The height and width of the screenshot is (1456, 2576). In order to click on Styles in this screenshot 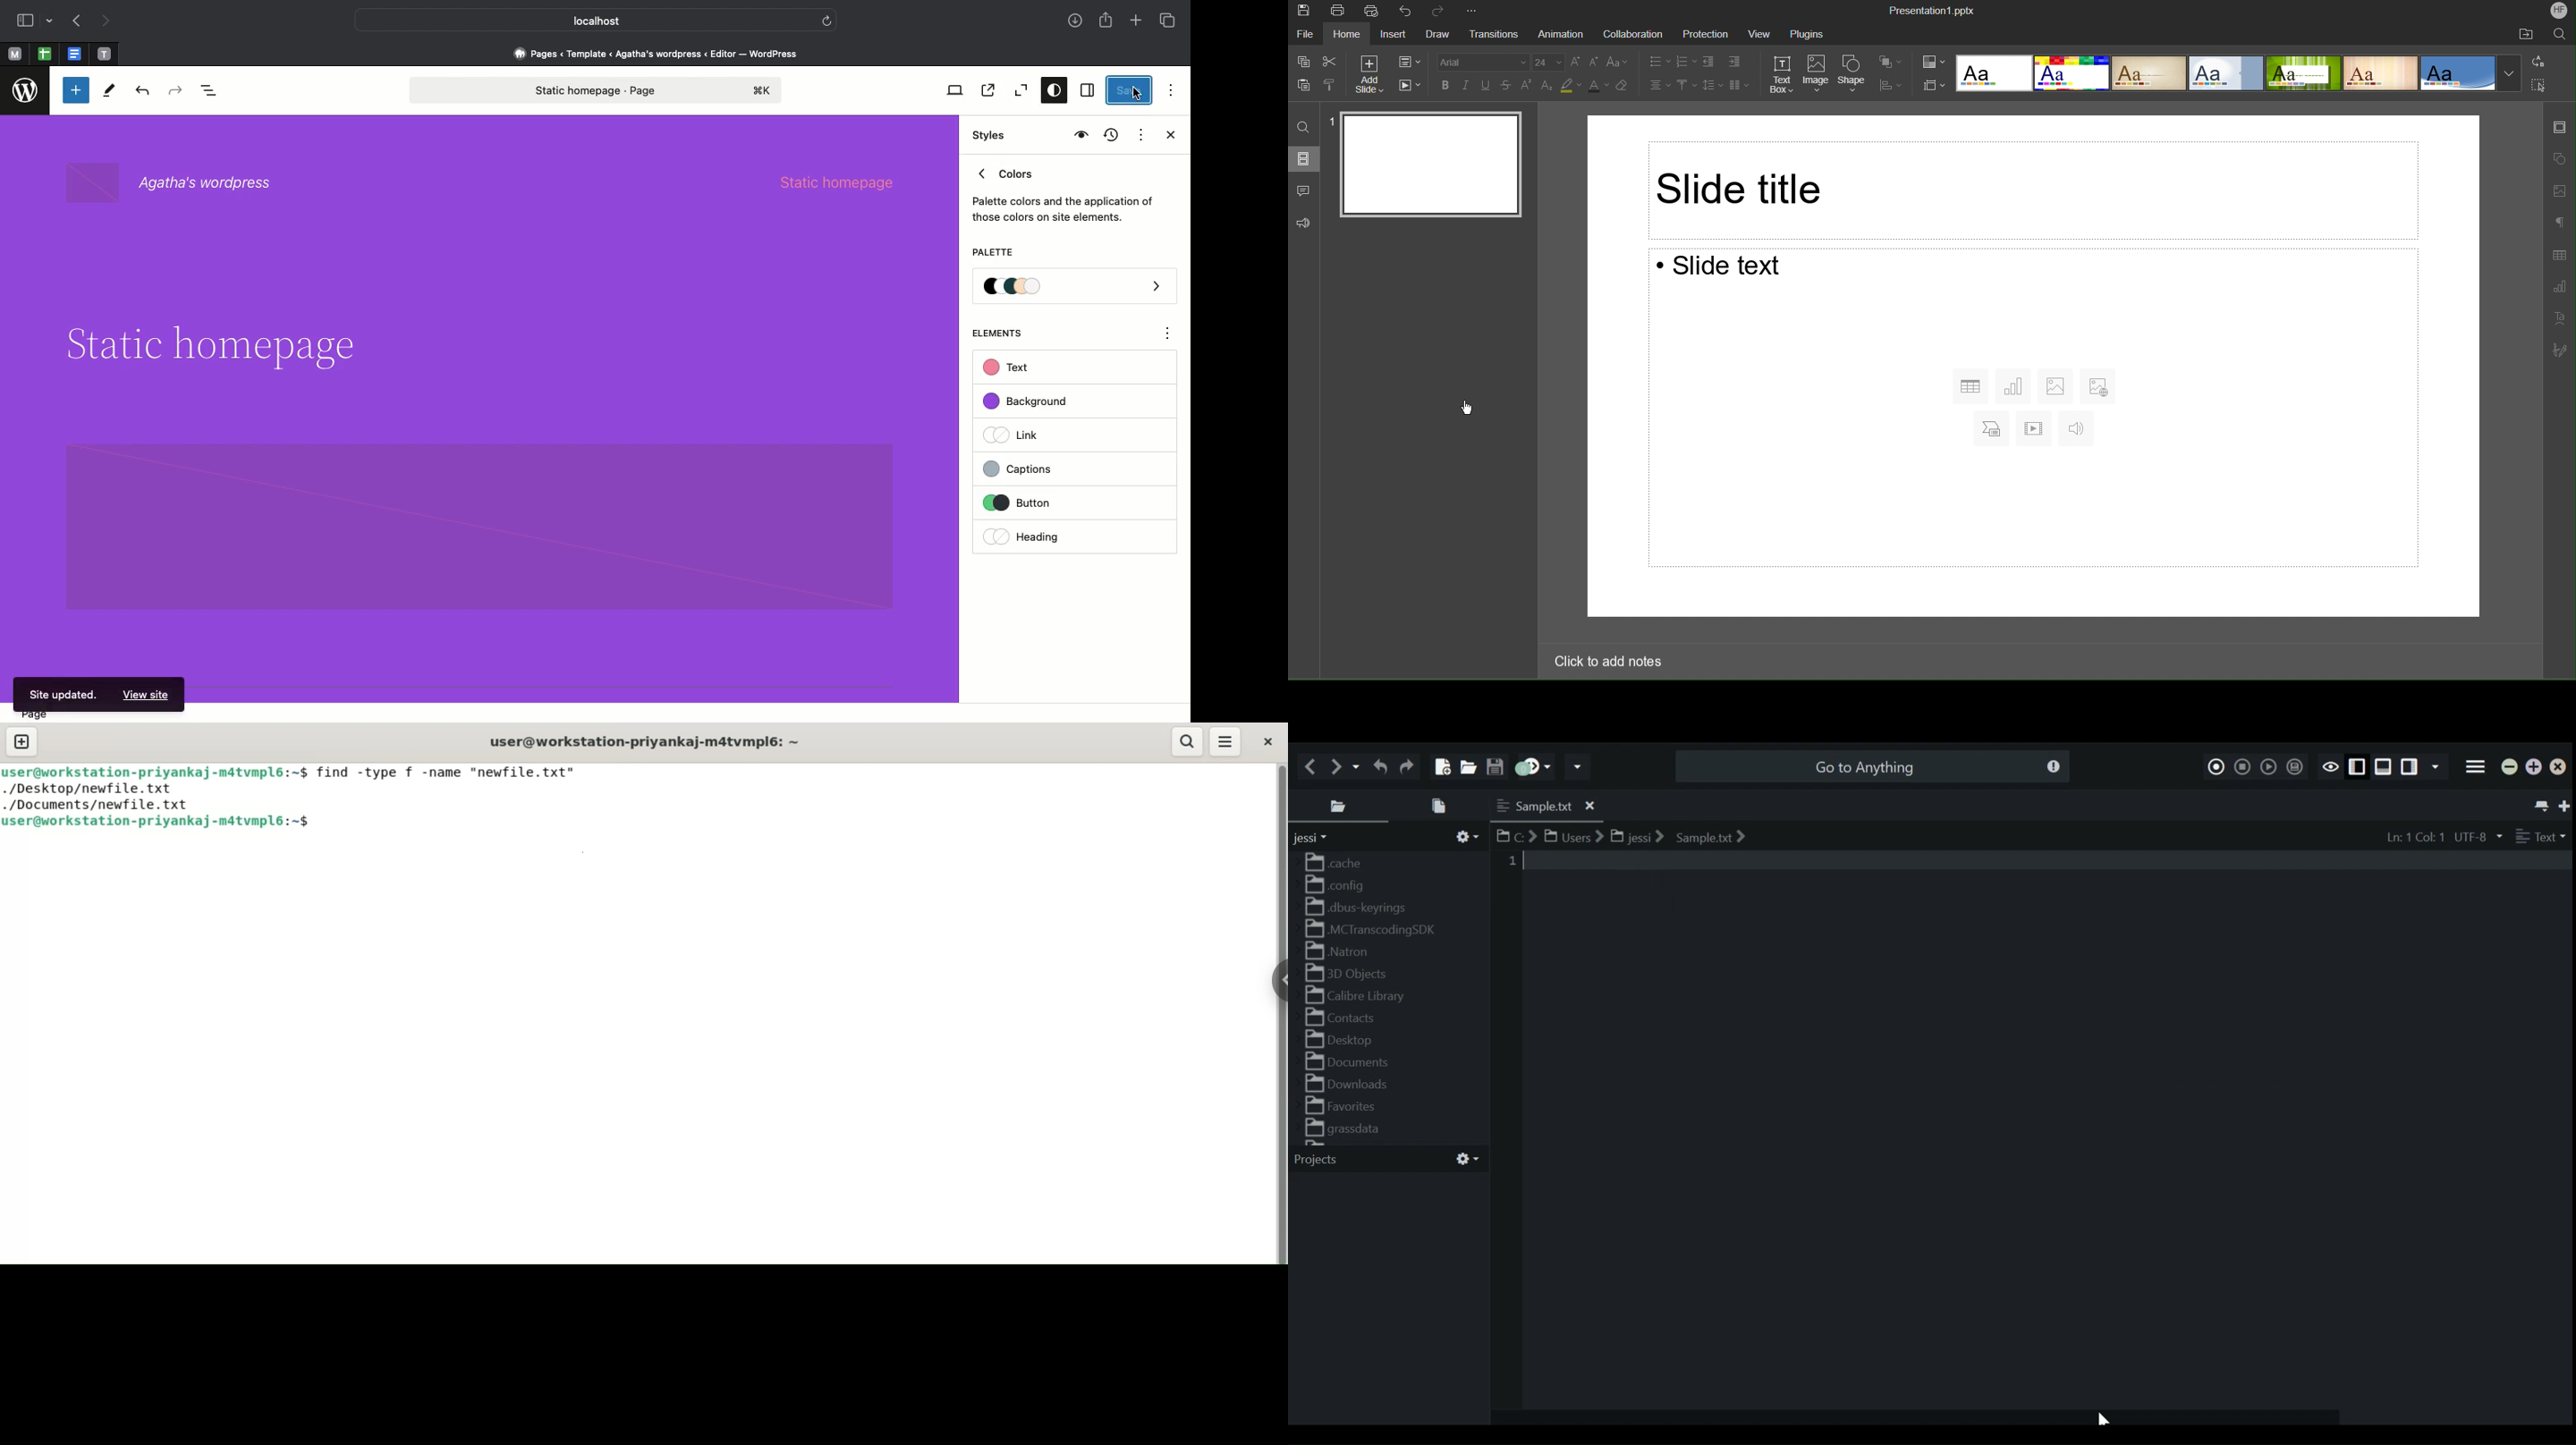, I will do `click(991, 136)`.